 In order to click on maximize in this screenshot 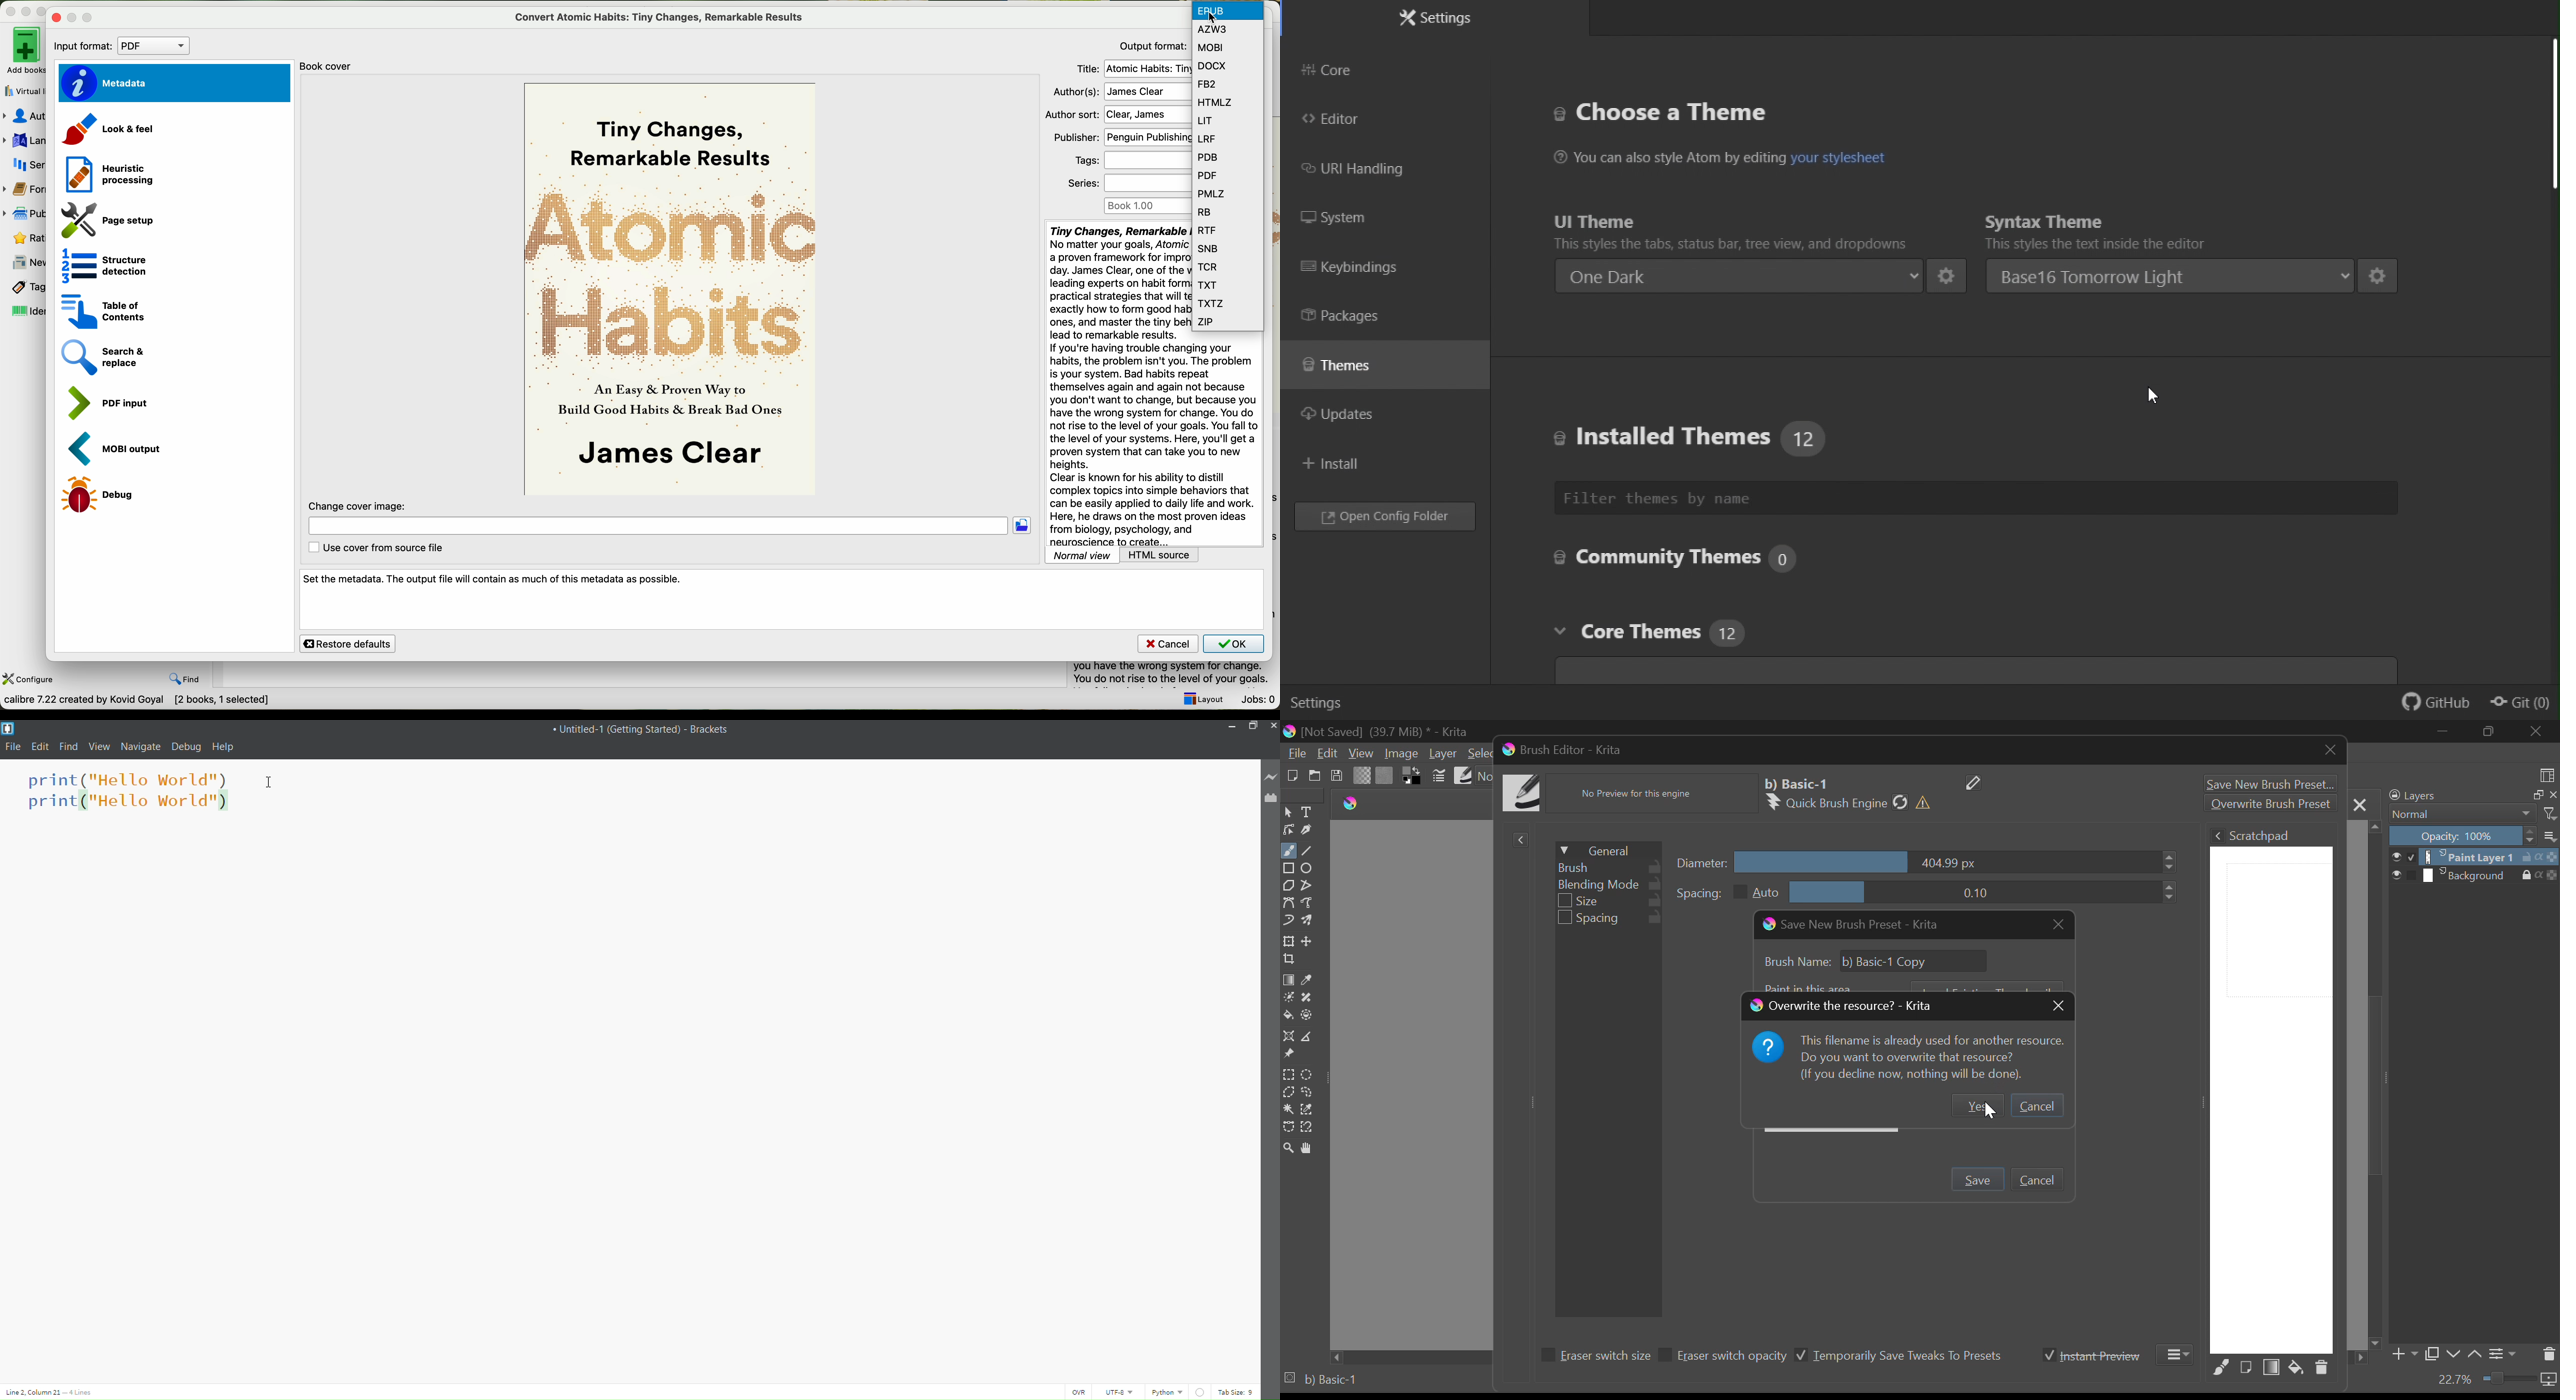, I will do `click(1251, 726)`.